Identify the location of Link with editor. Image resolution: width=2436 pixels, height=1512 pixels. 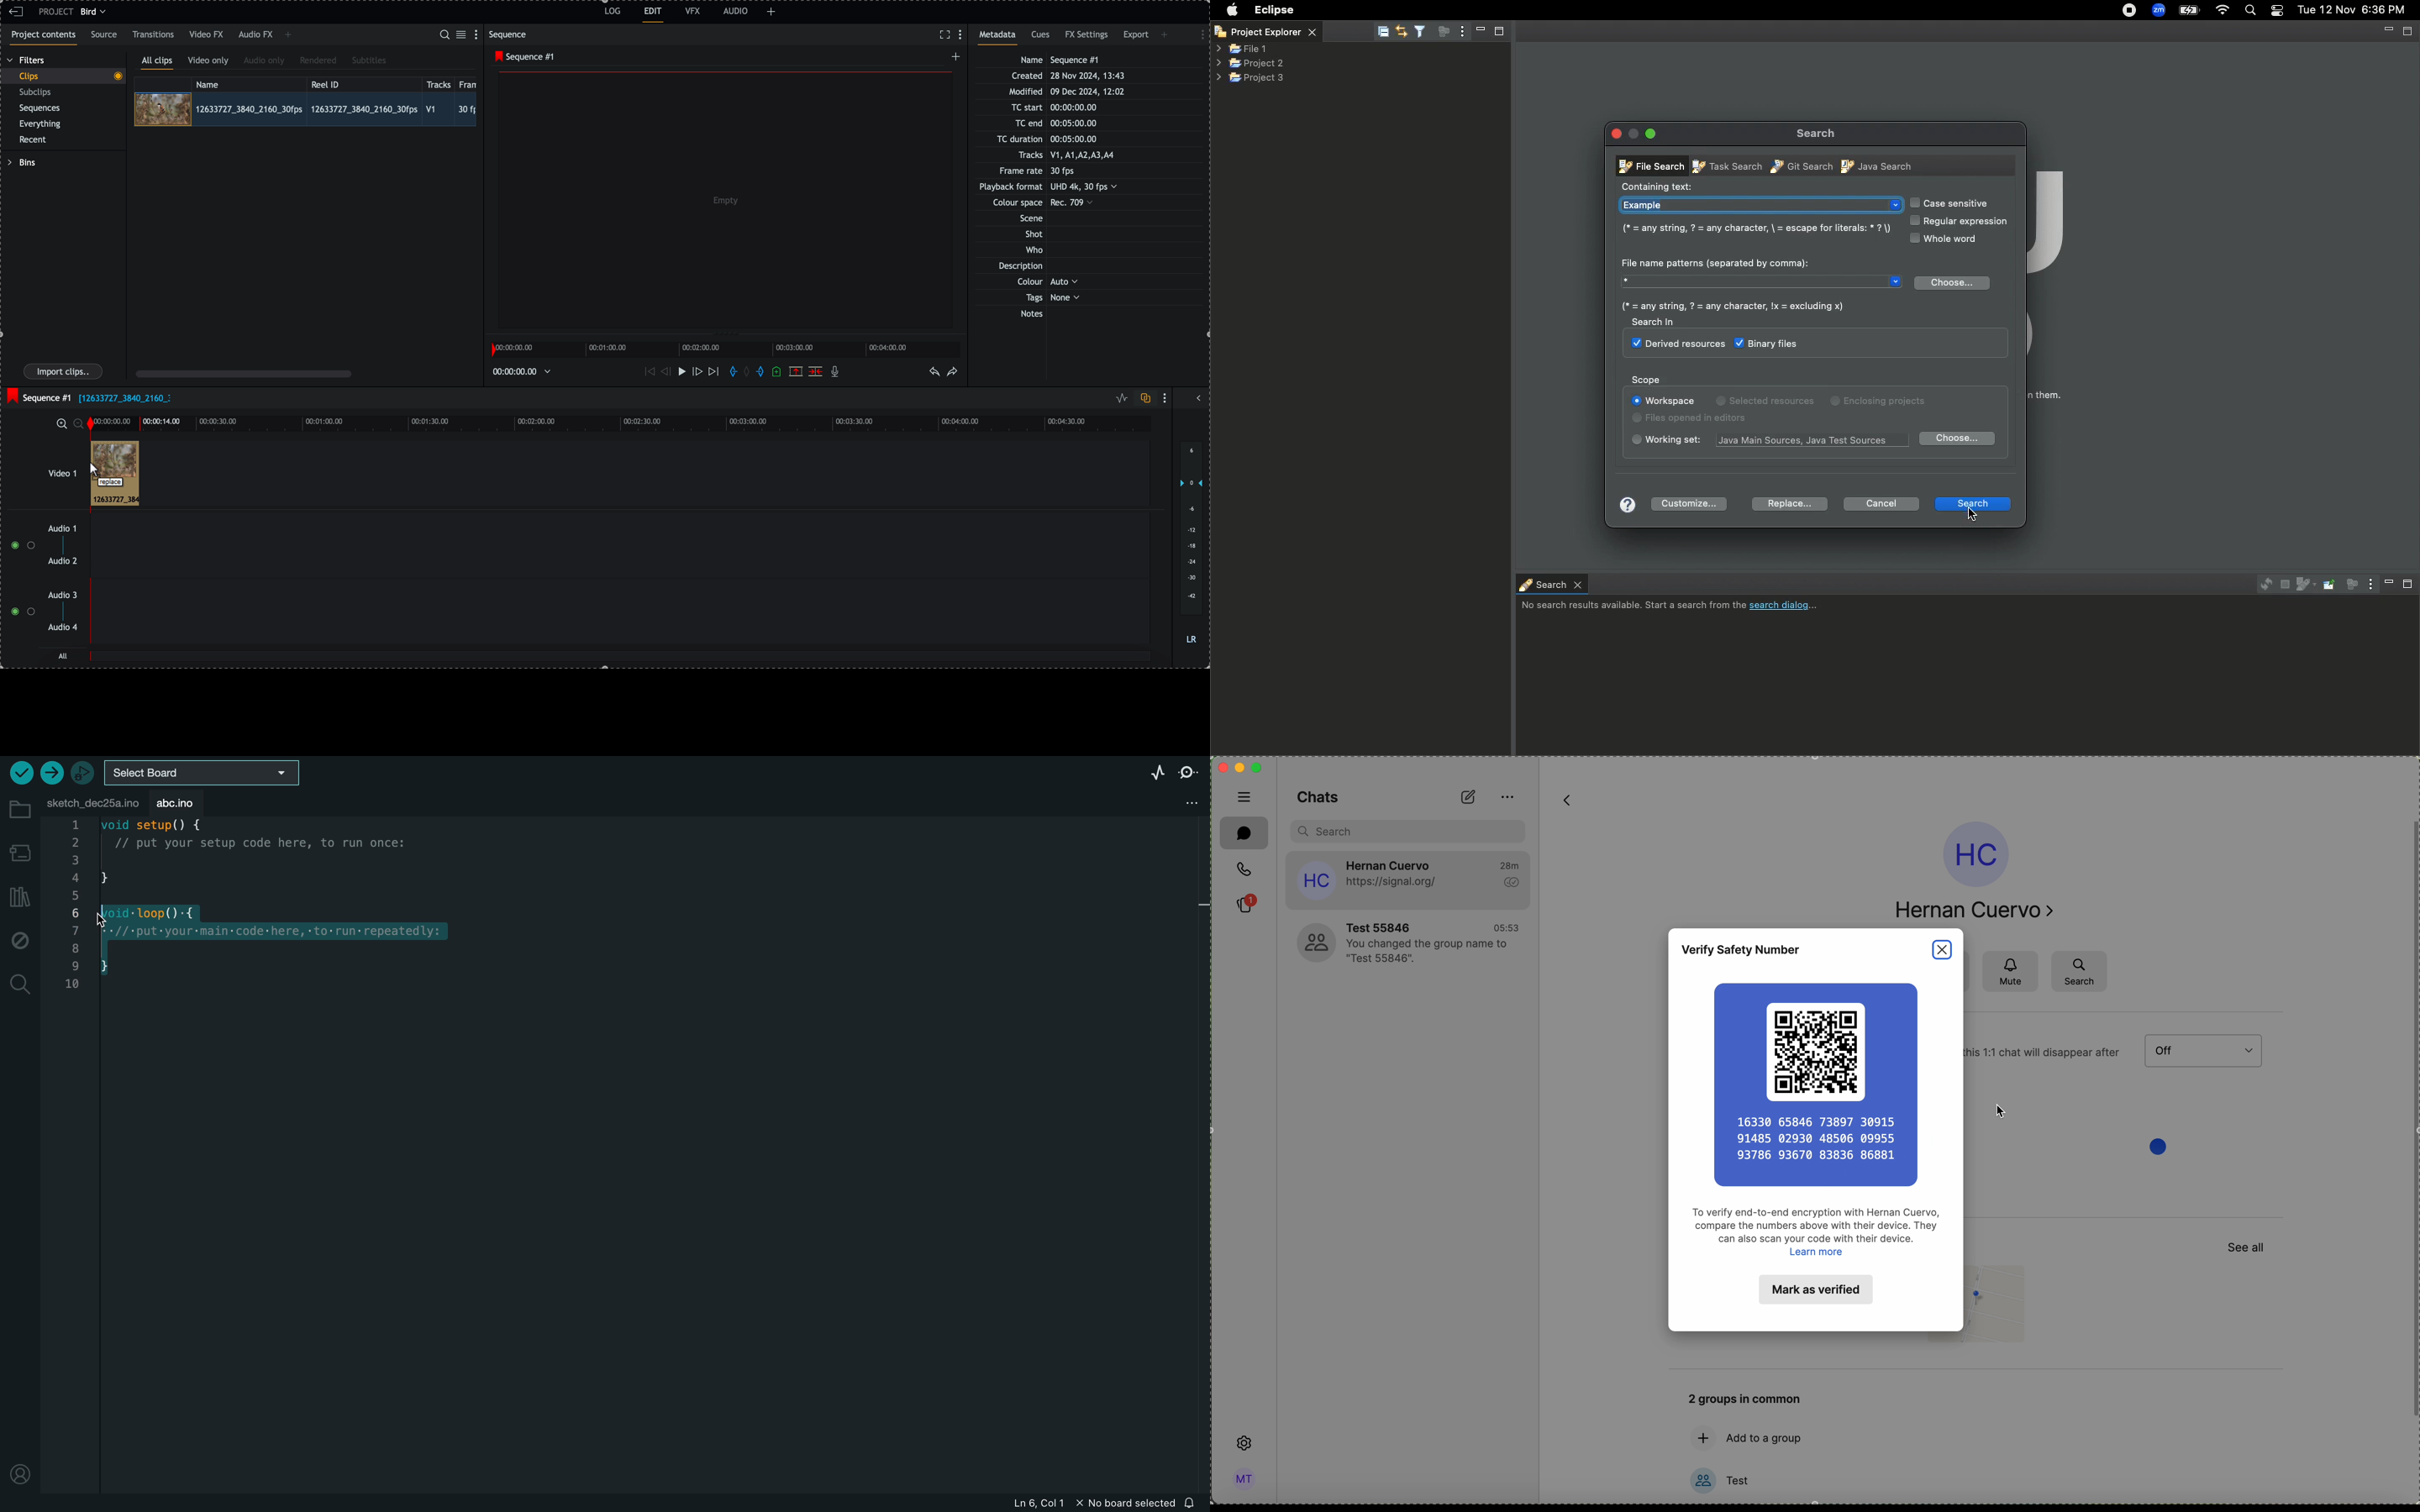
(1400, 29).